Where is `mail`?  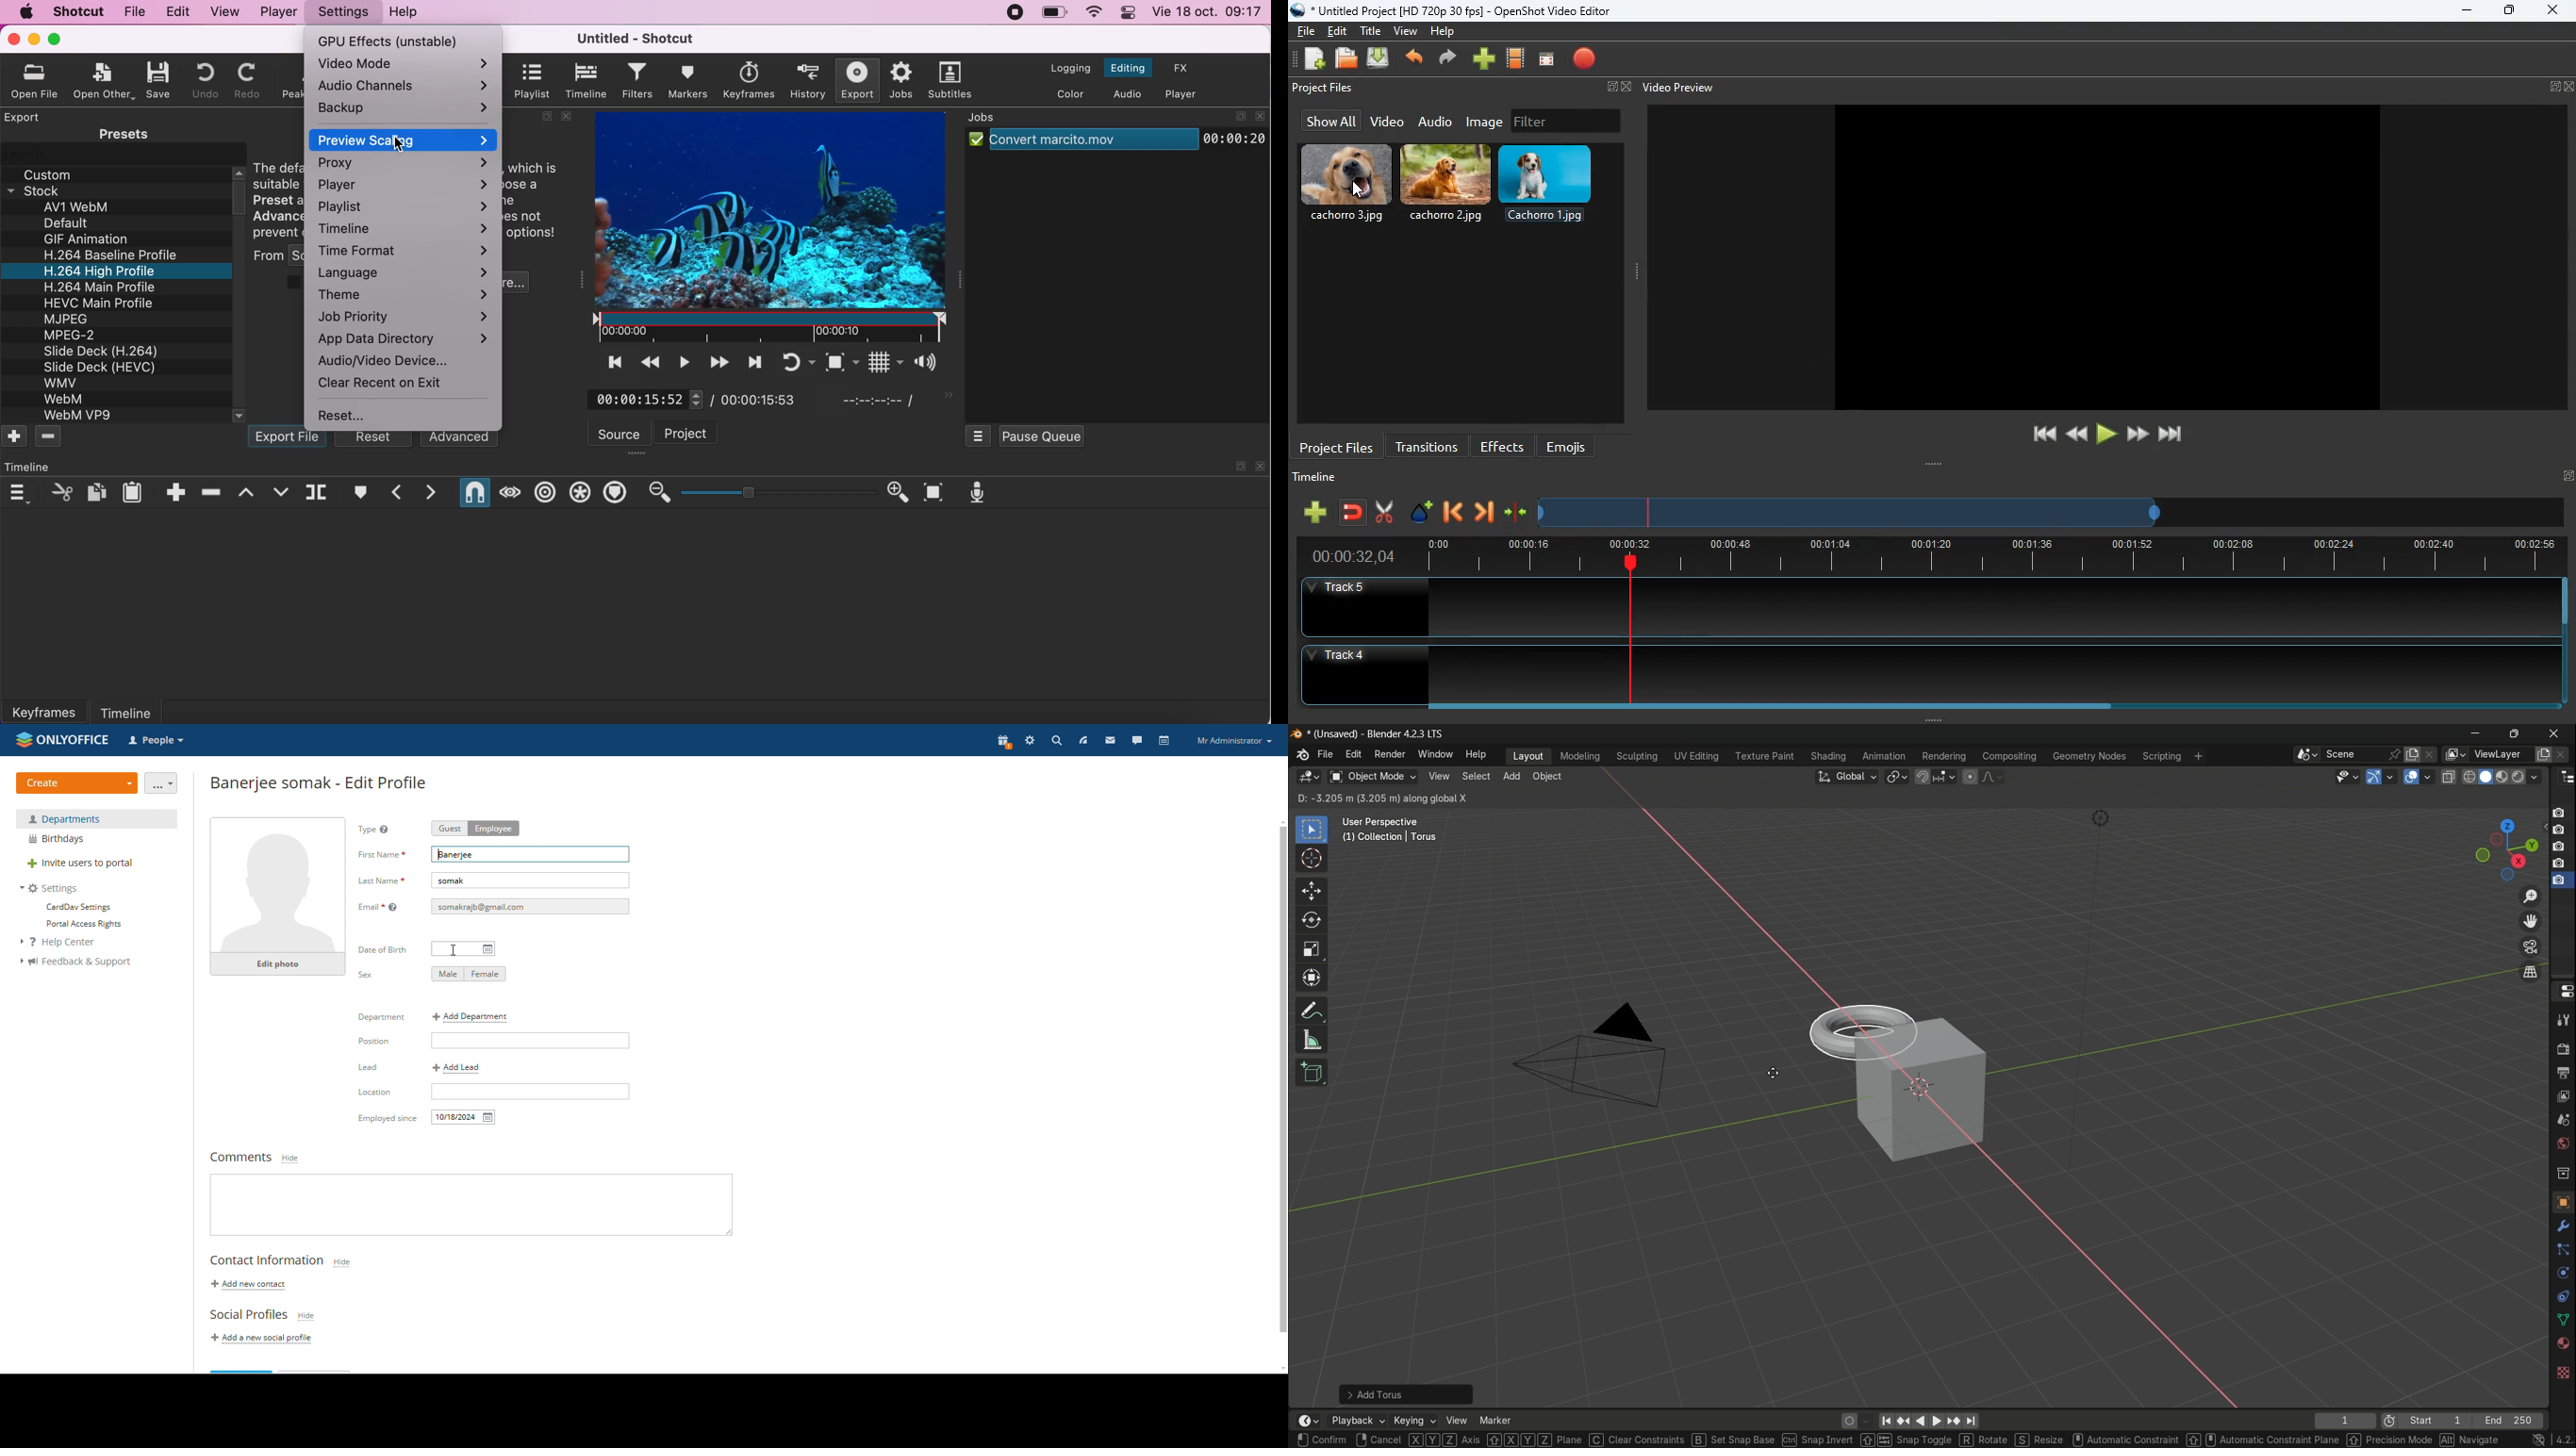
mail is located at coordinates (1109, 740).